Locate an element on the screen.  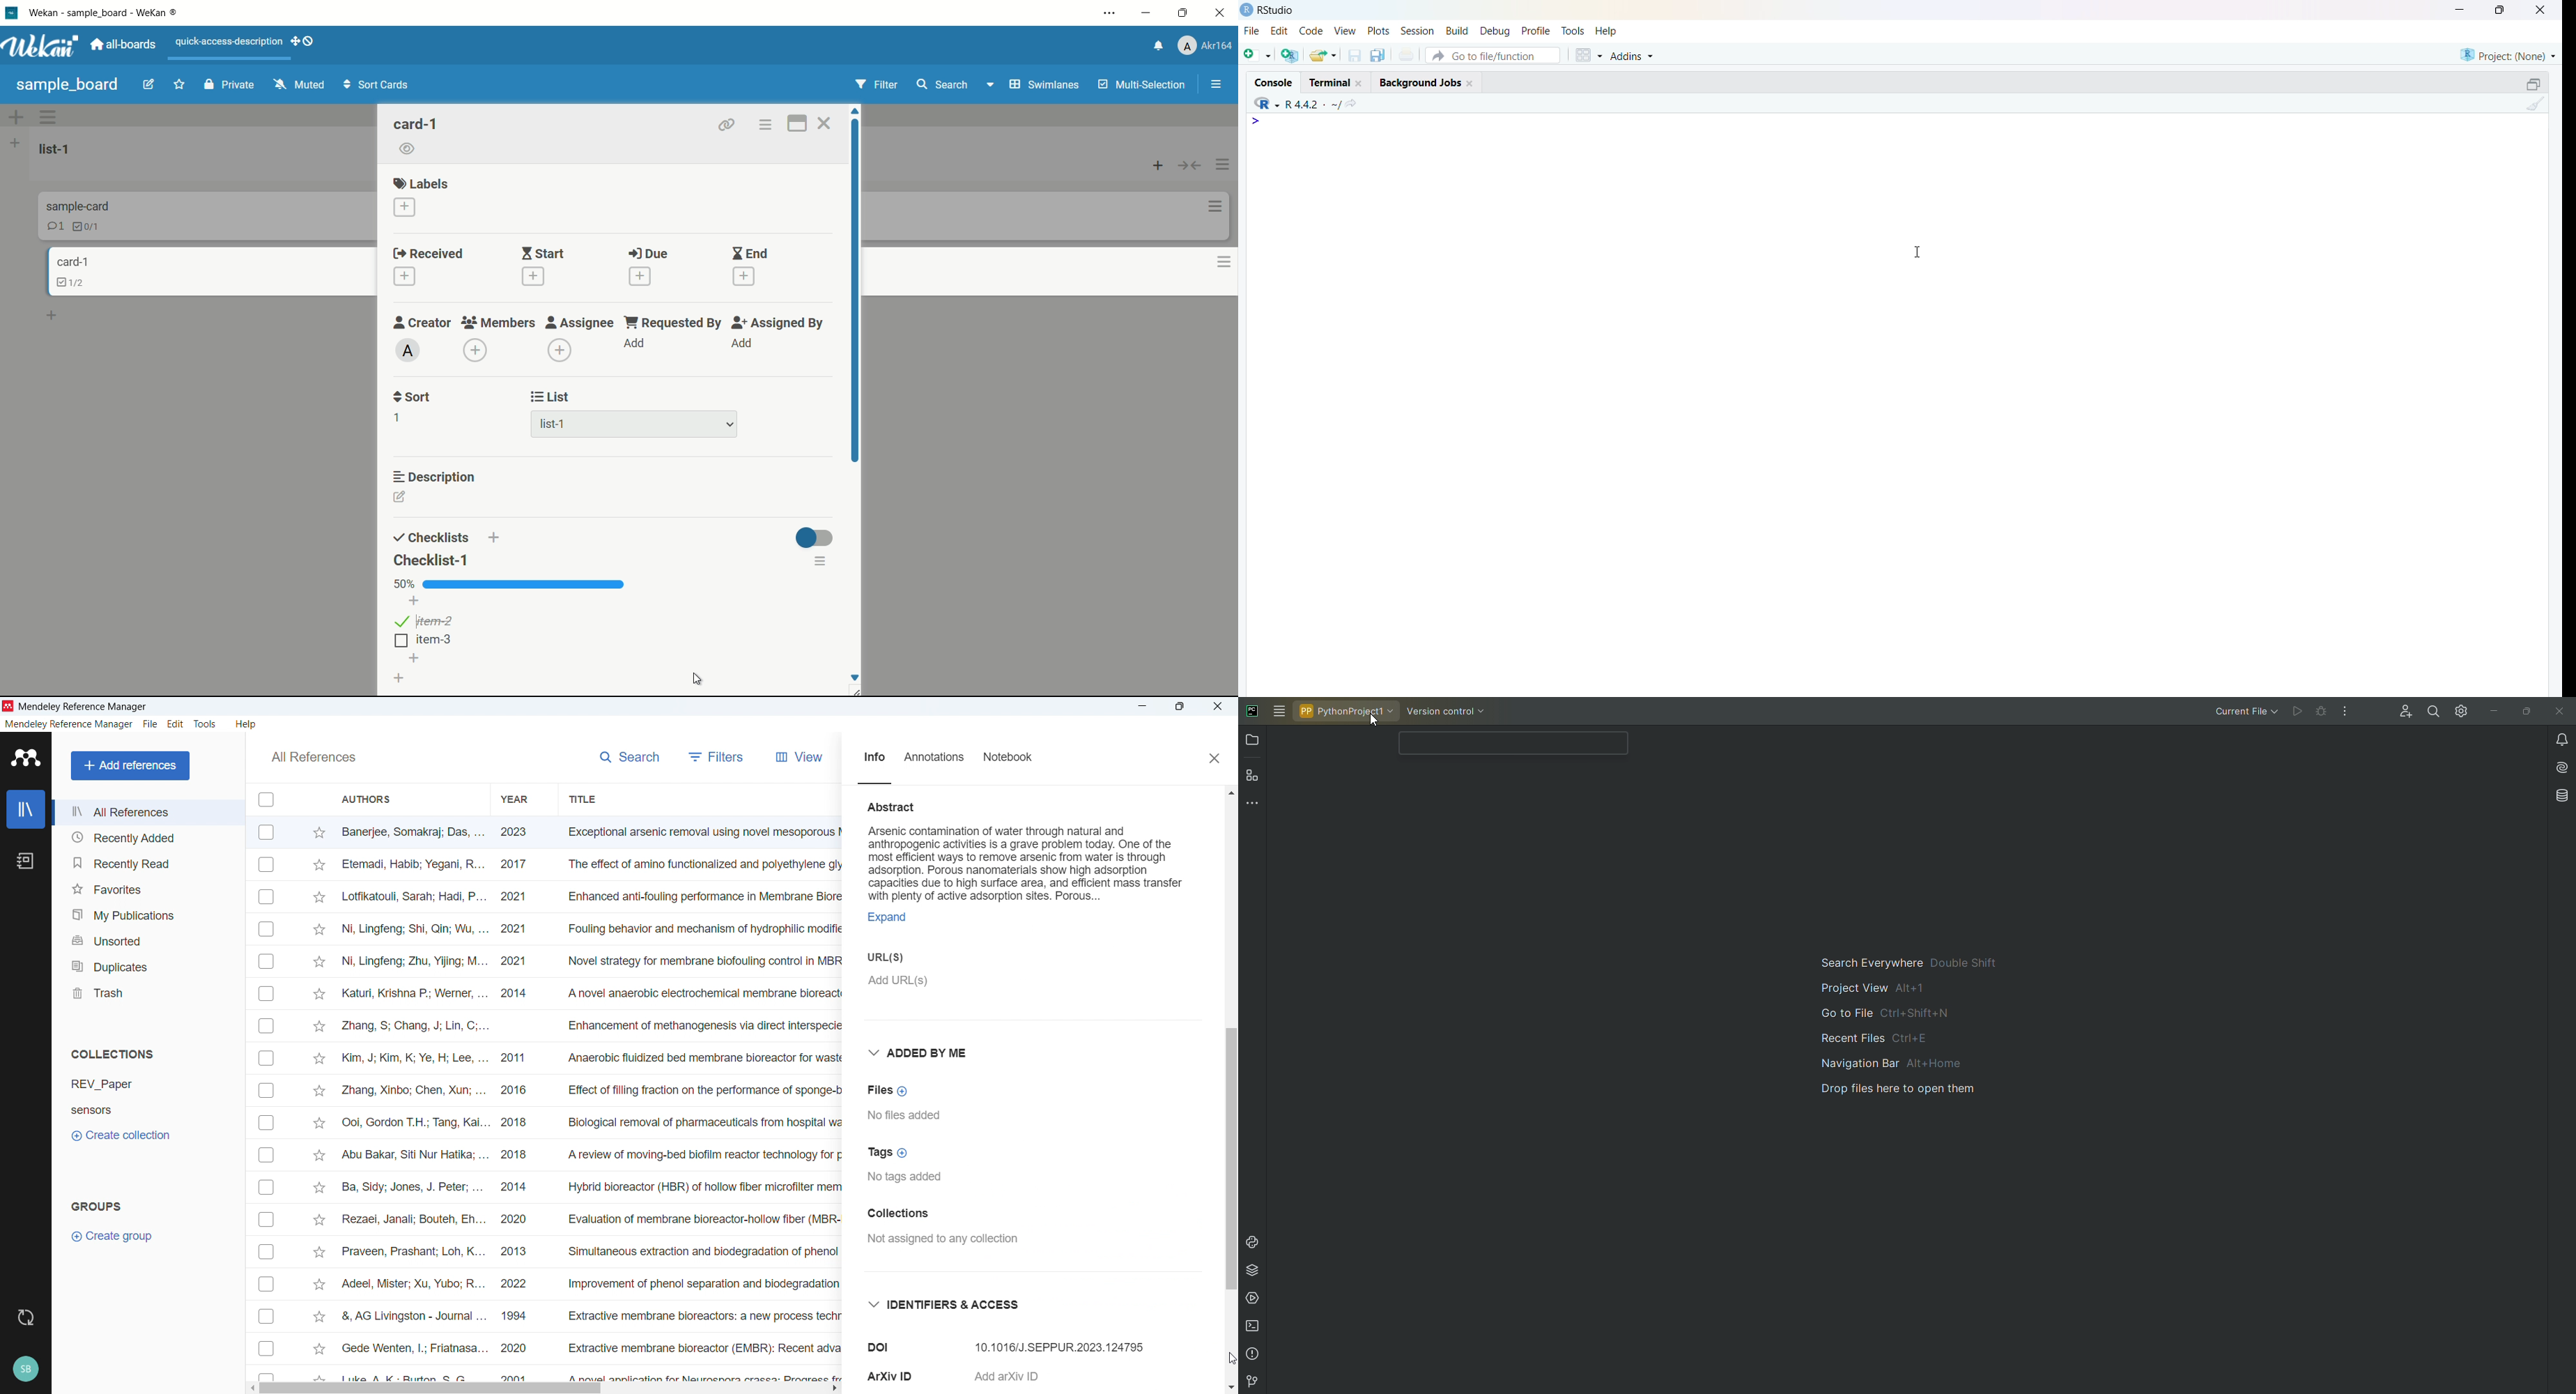
library is located at coordinates (25, 809).